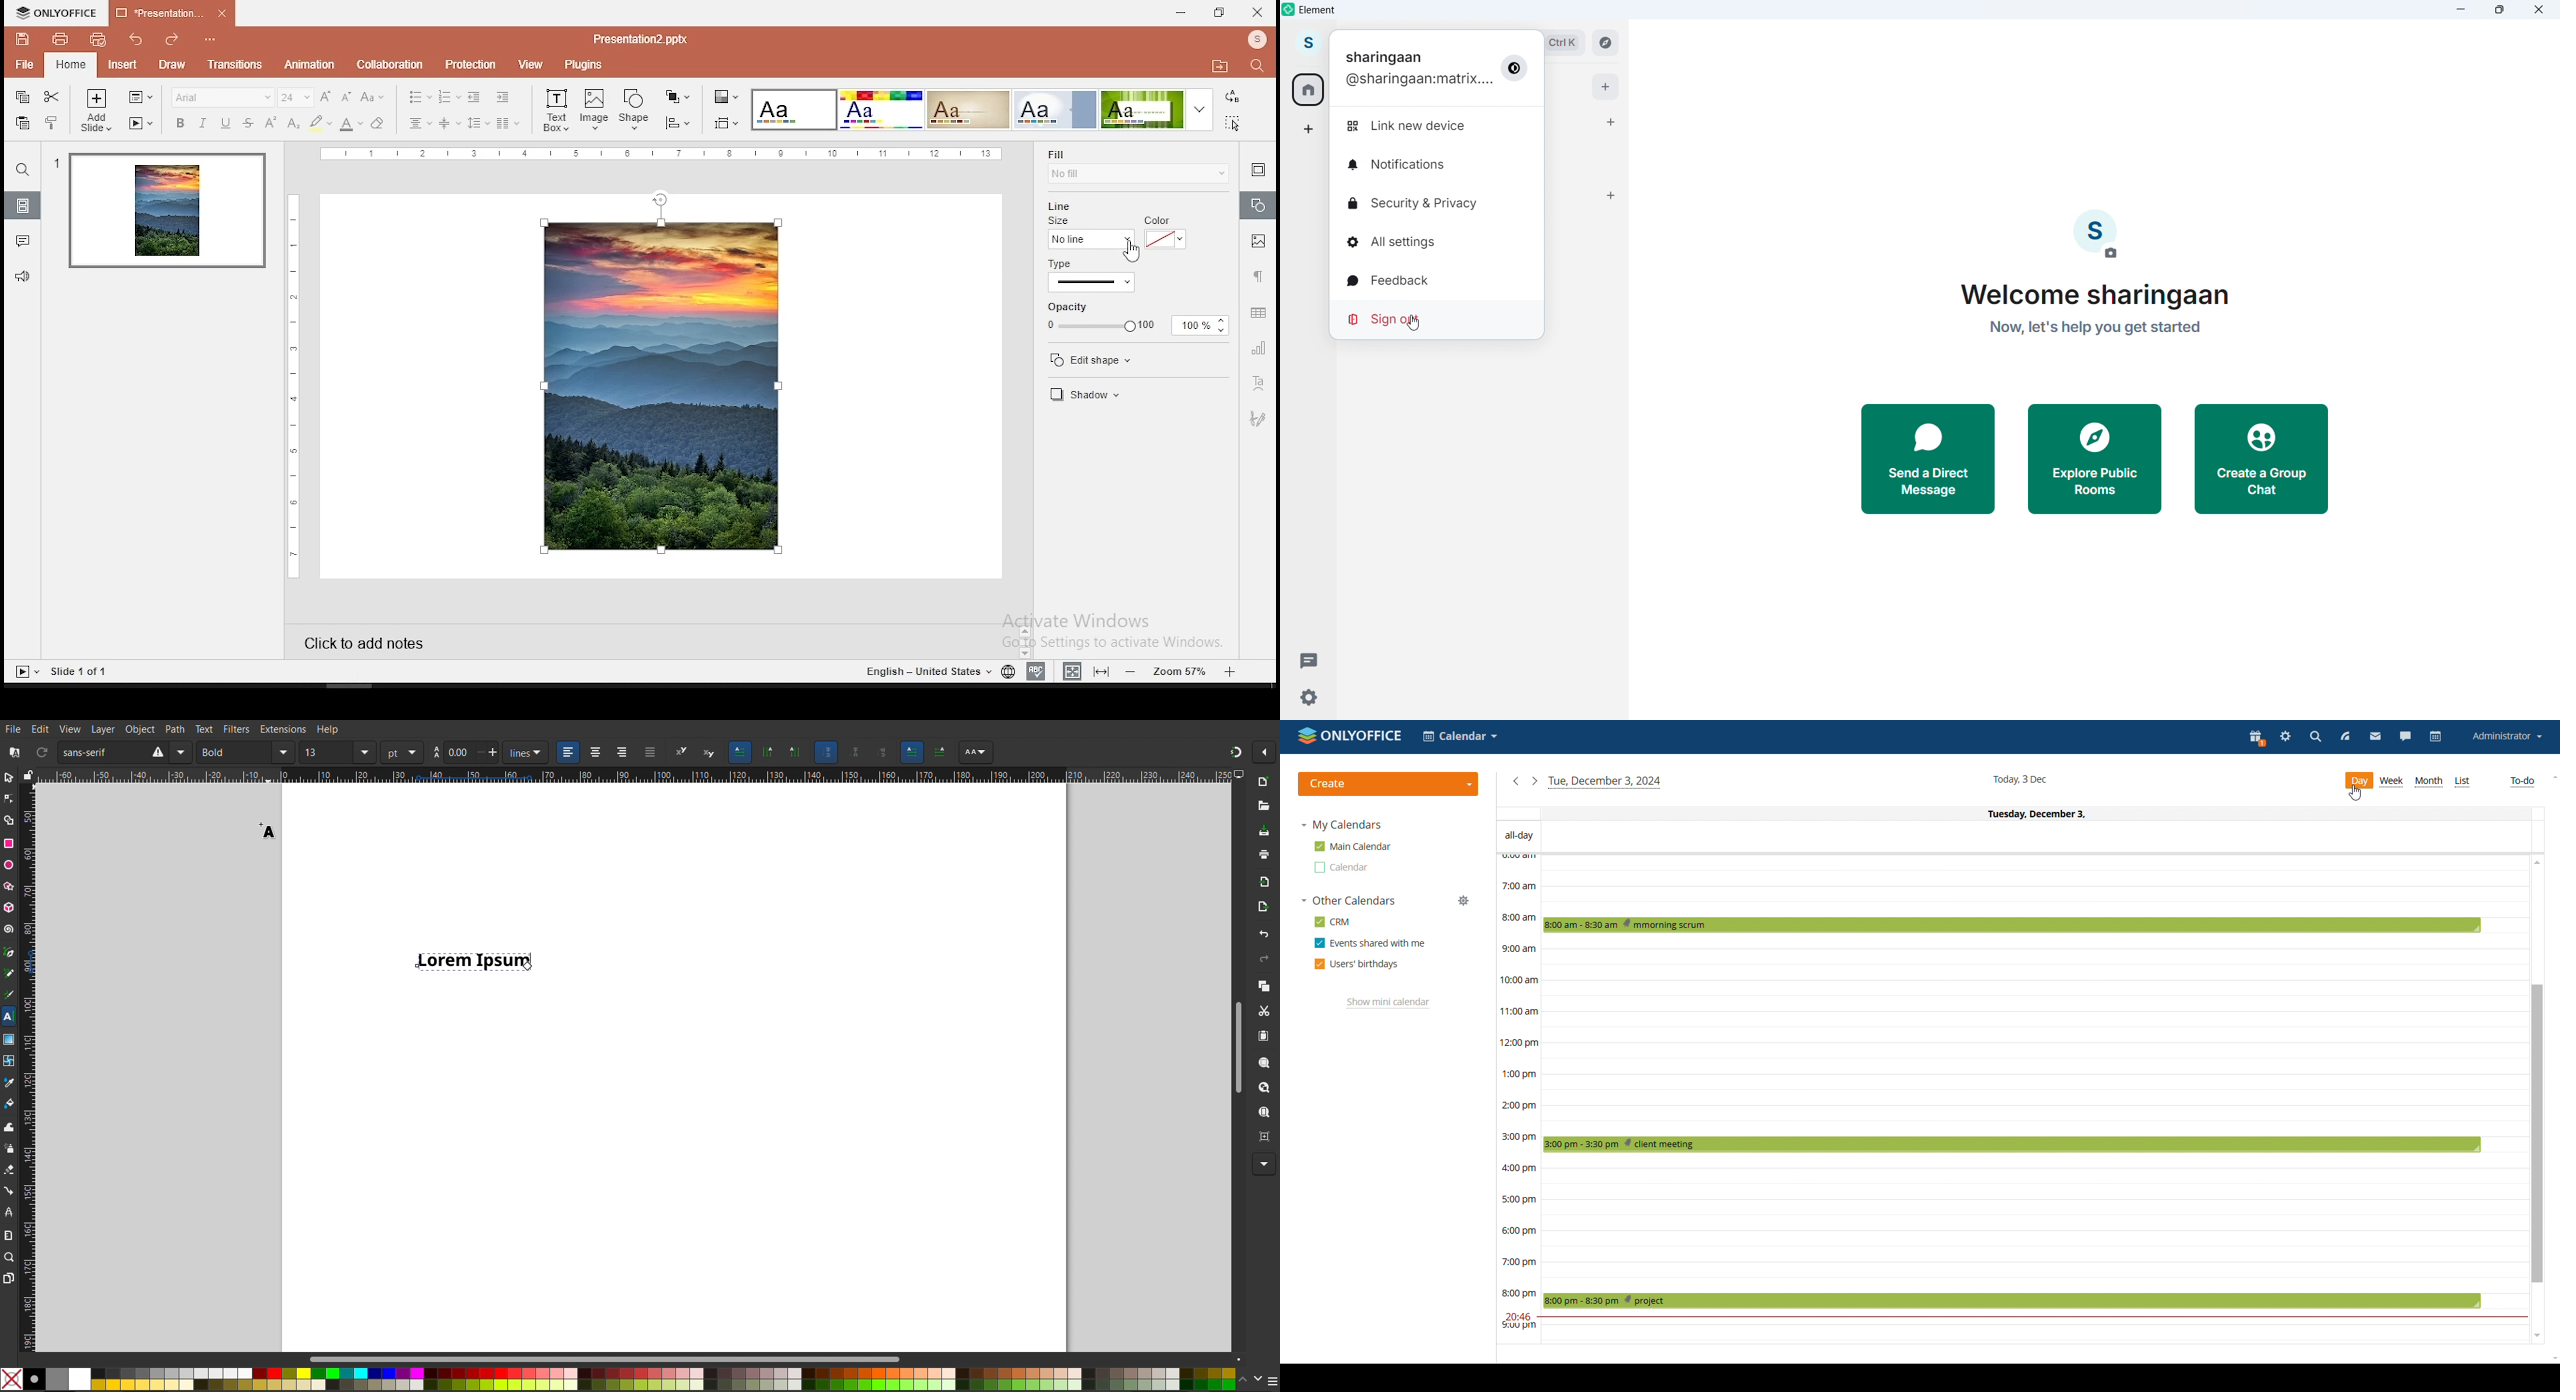 This screenshot has height=1400, width=2576. What do you see at coordinates (8, 1017) in the screenshot?
I see `Text Tool` at bounding box center [8, 1017].